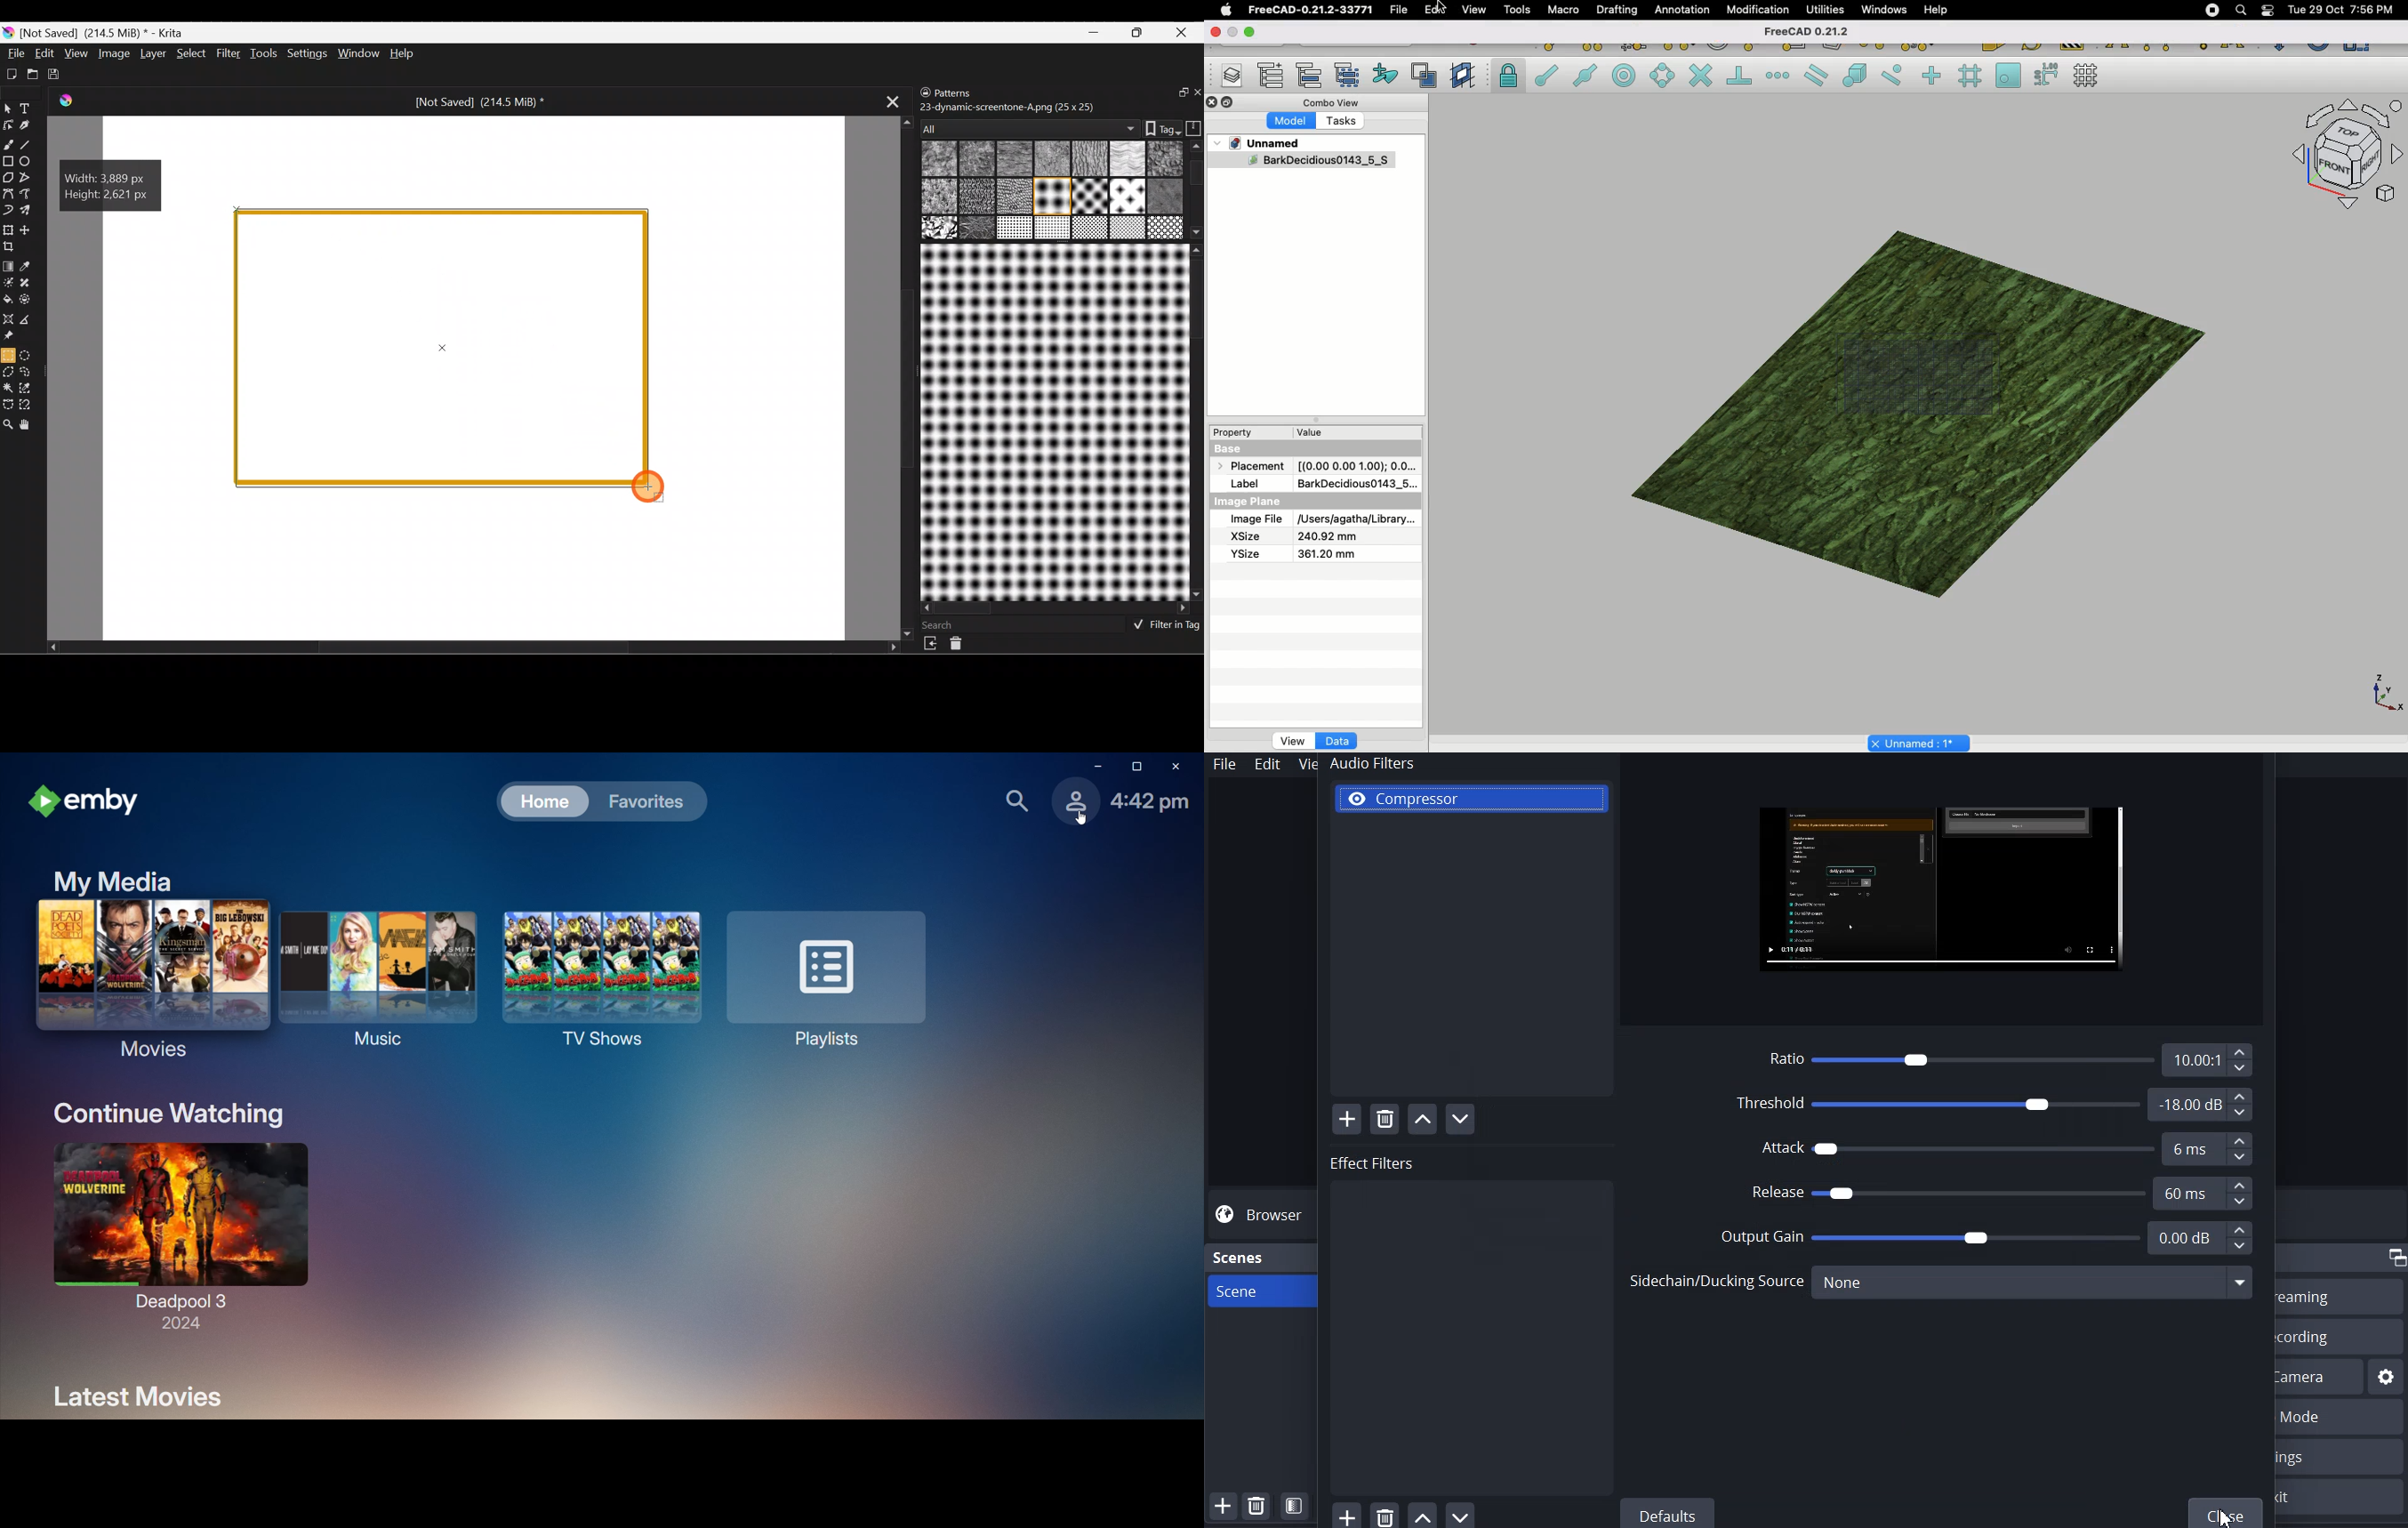 The width and height of the screenshot is (2408, 1540). Describe the element at coordinates (1468, 767) in the screenshot. I see `Audio Filters` at that location.